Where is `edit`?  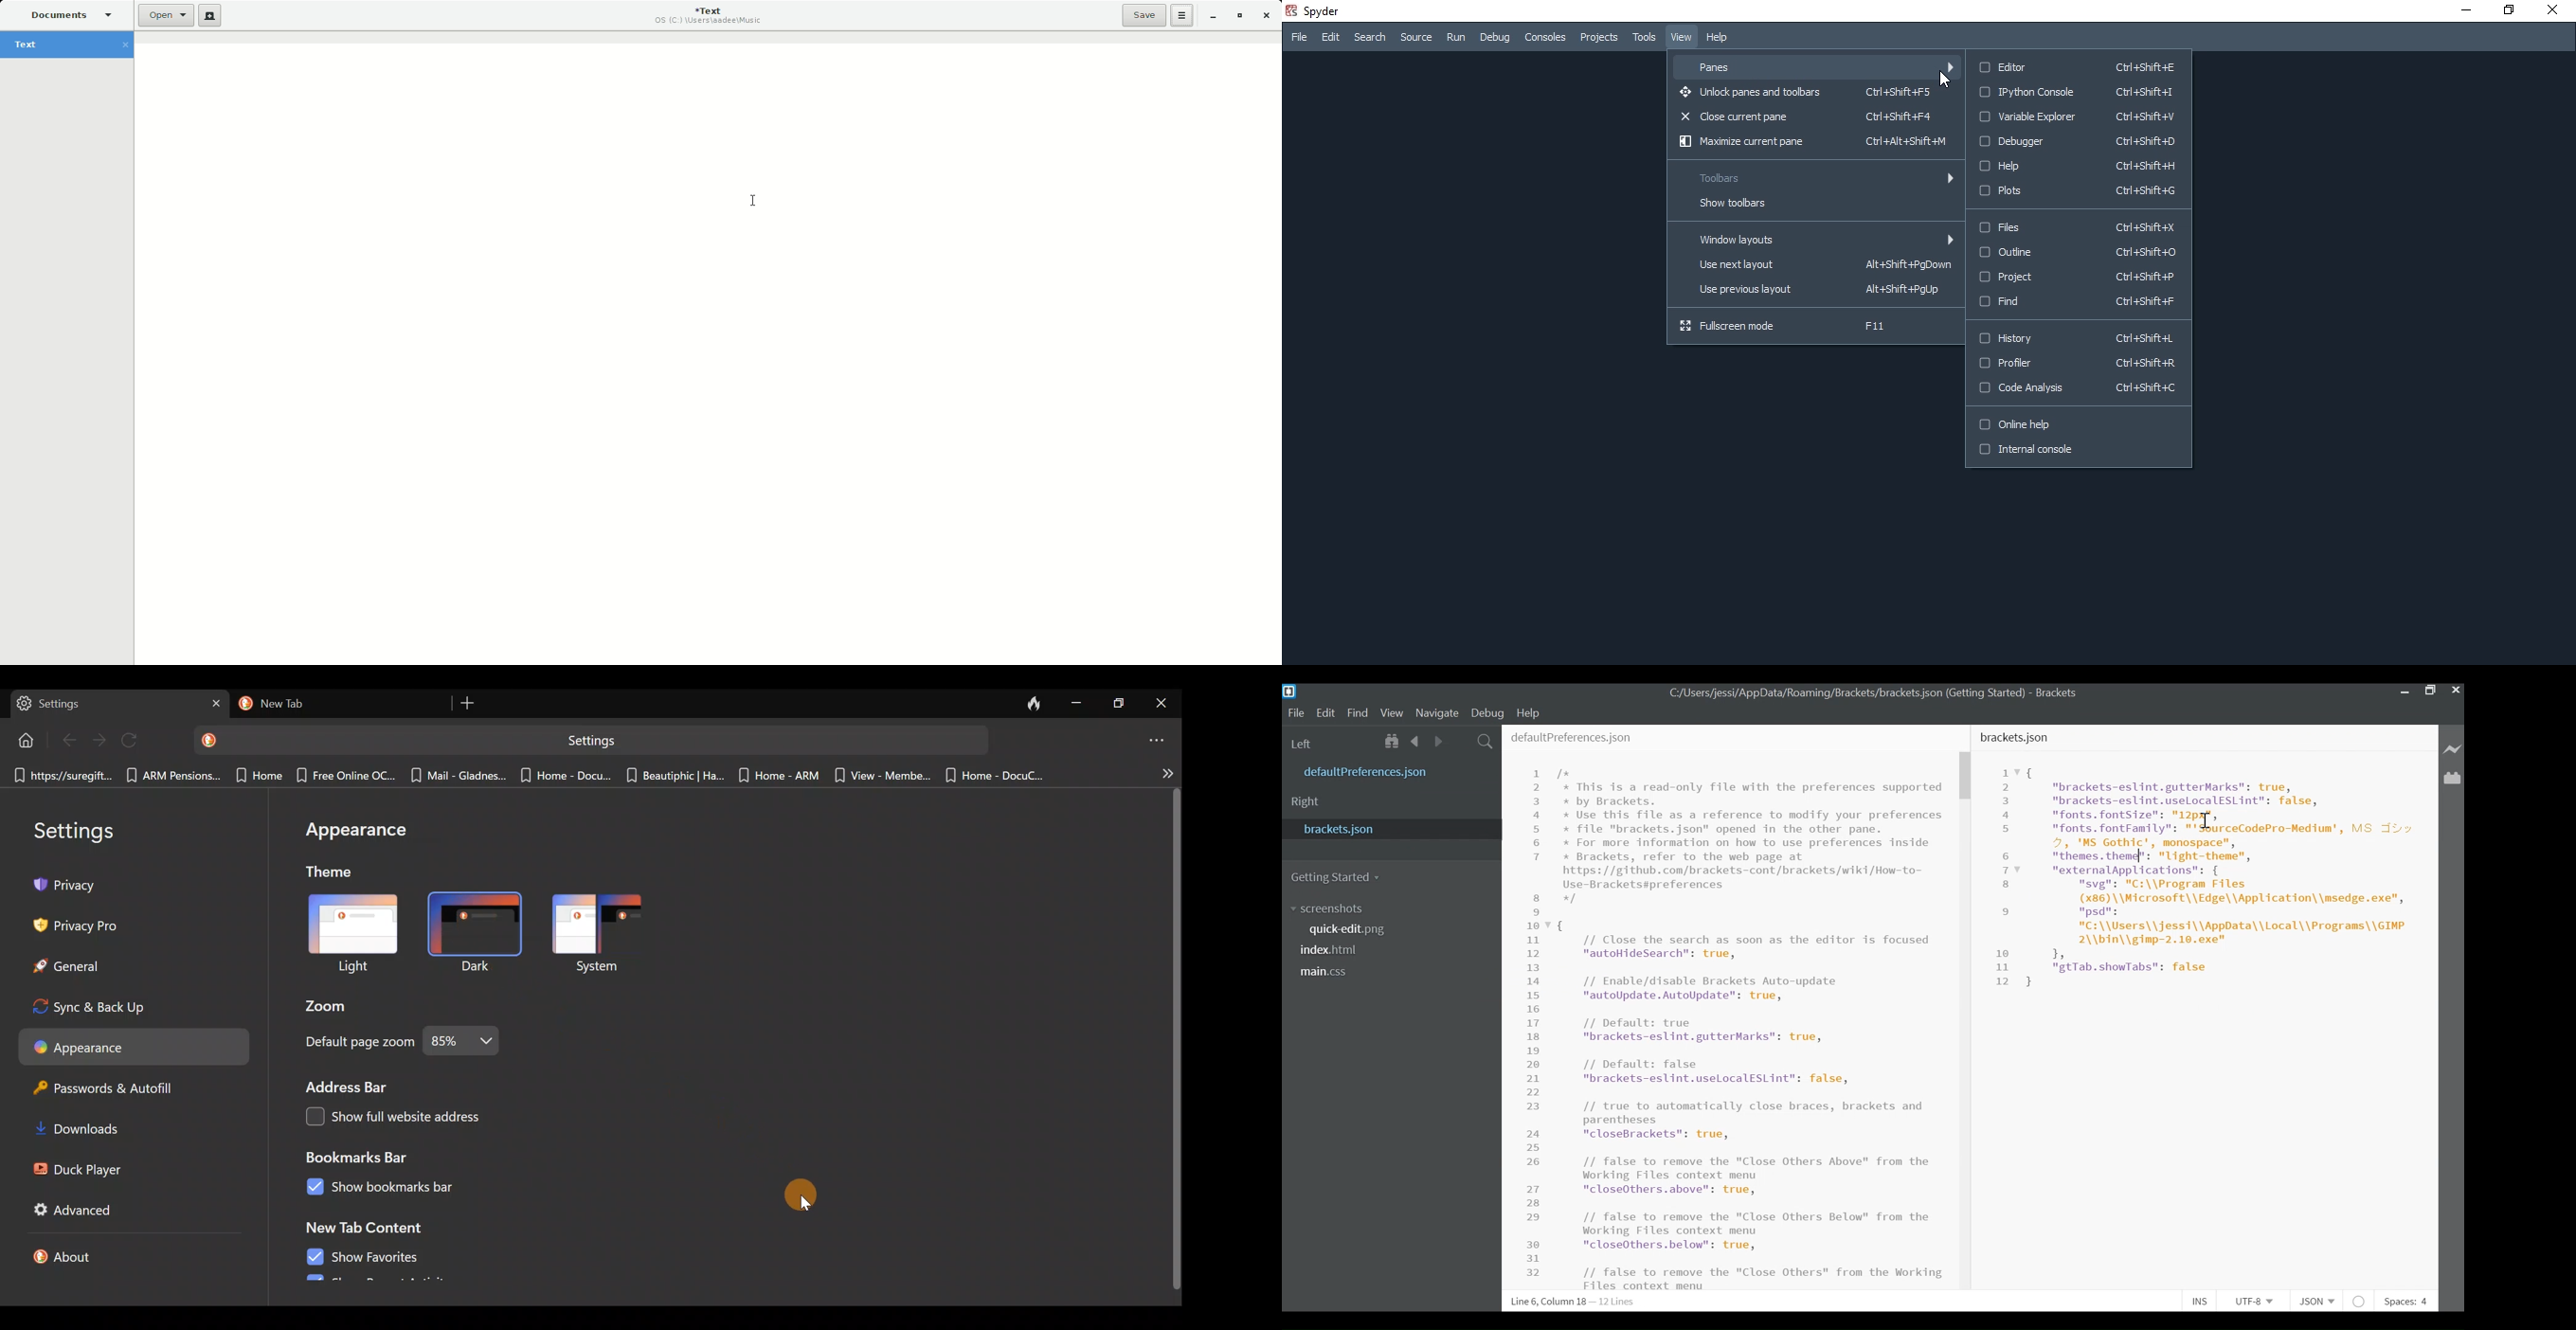 edit is located at coordinates (1330, 37).